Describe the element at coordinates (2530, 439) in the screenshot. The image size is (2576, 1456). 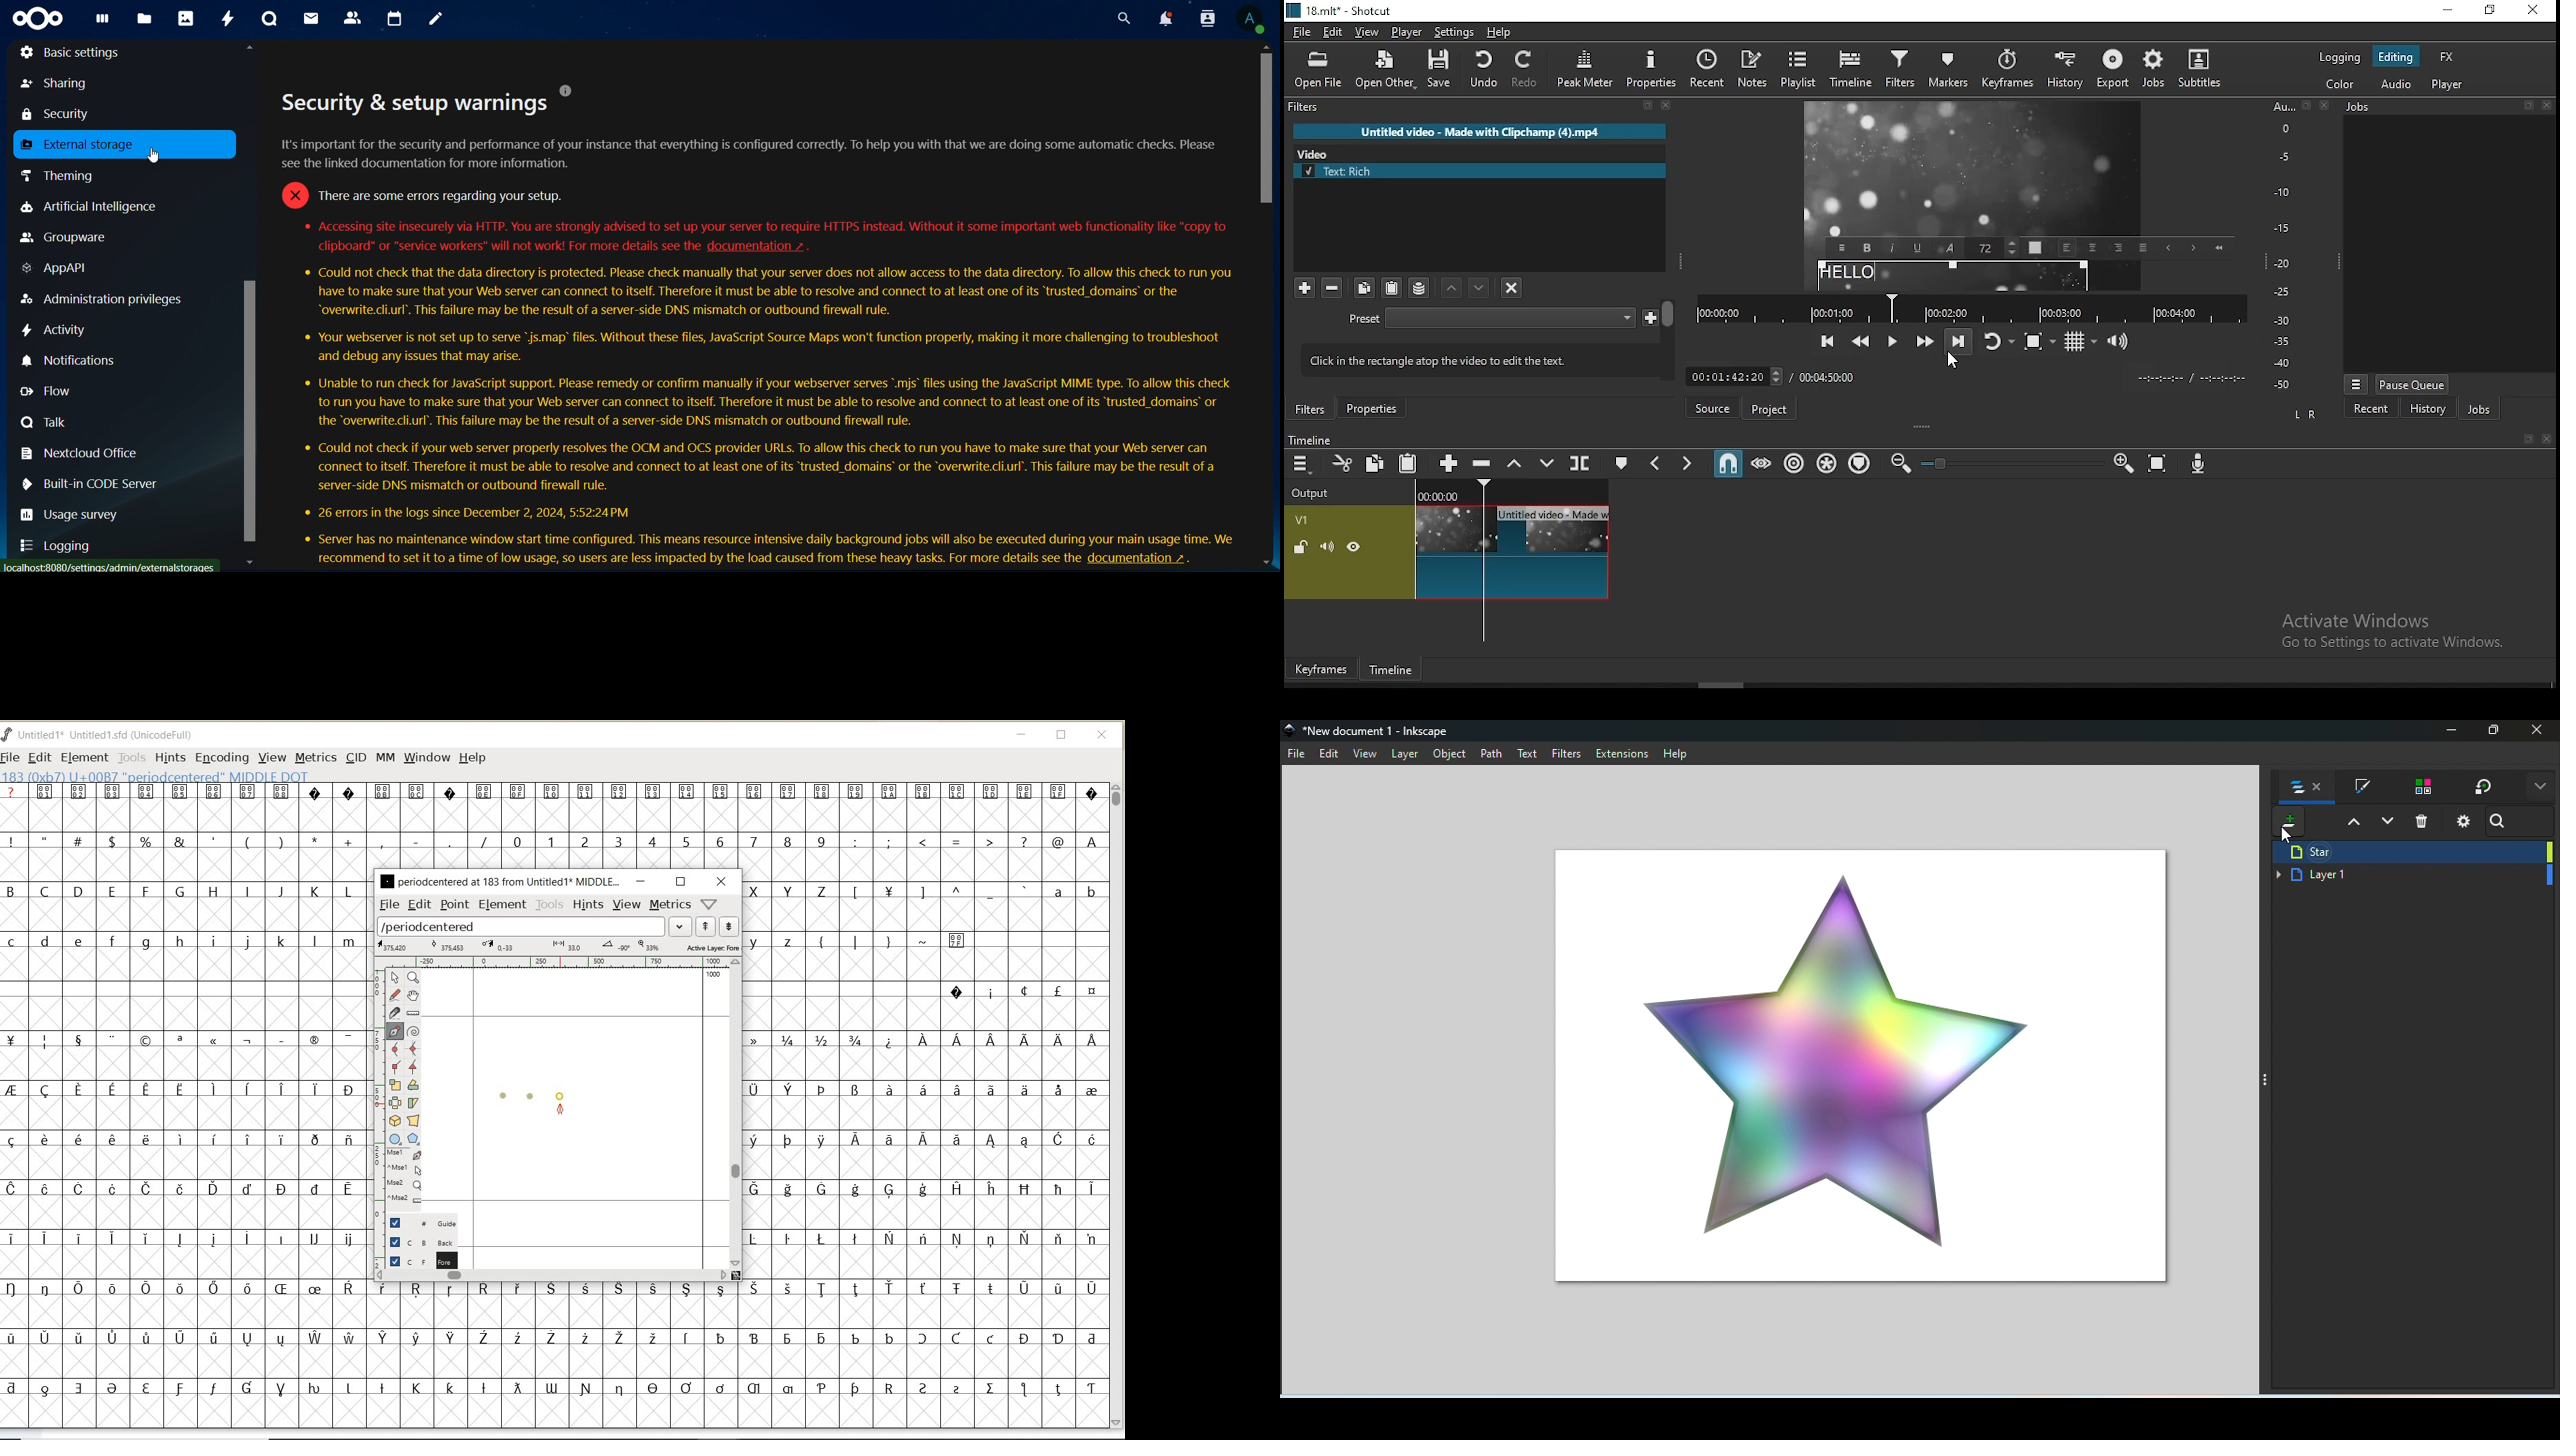
I see `Detach` at that location.